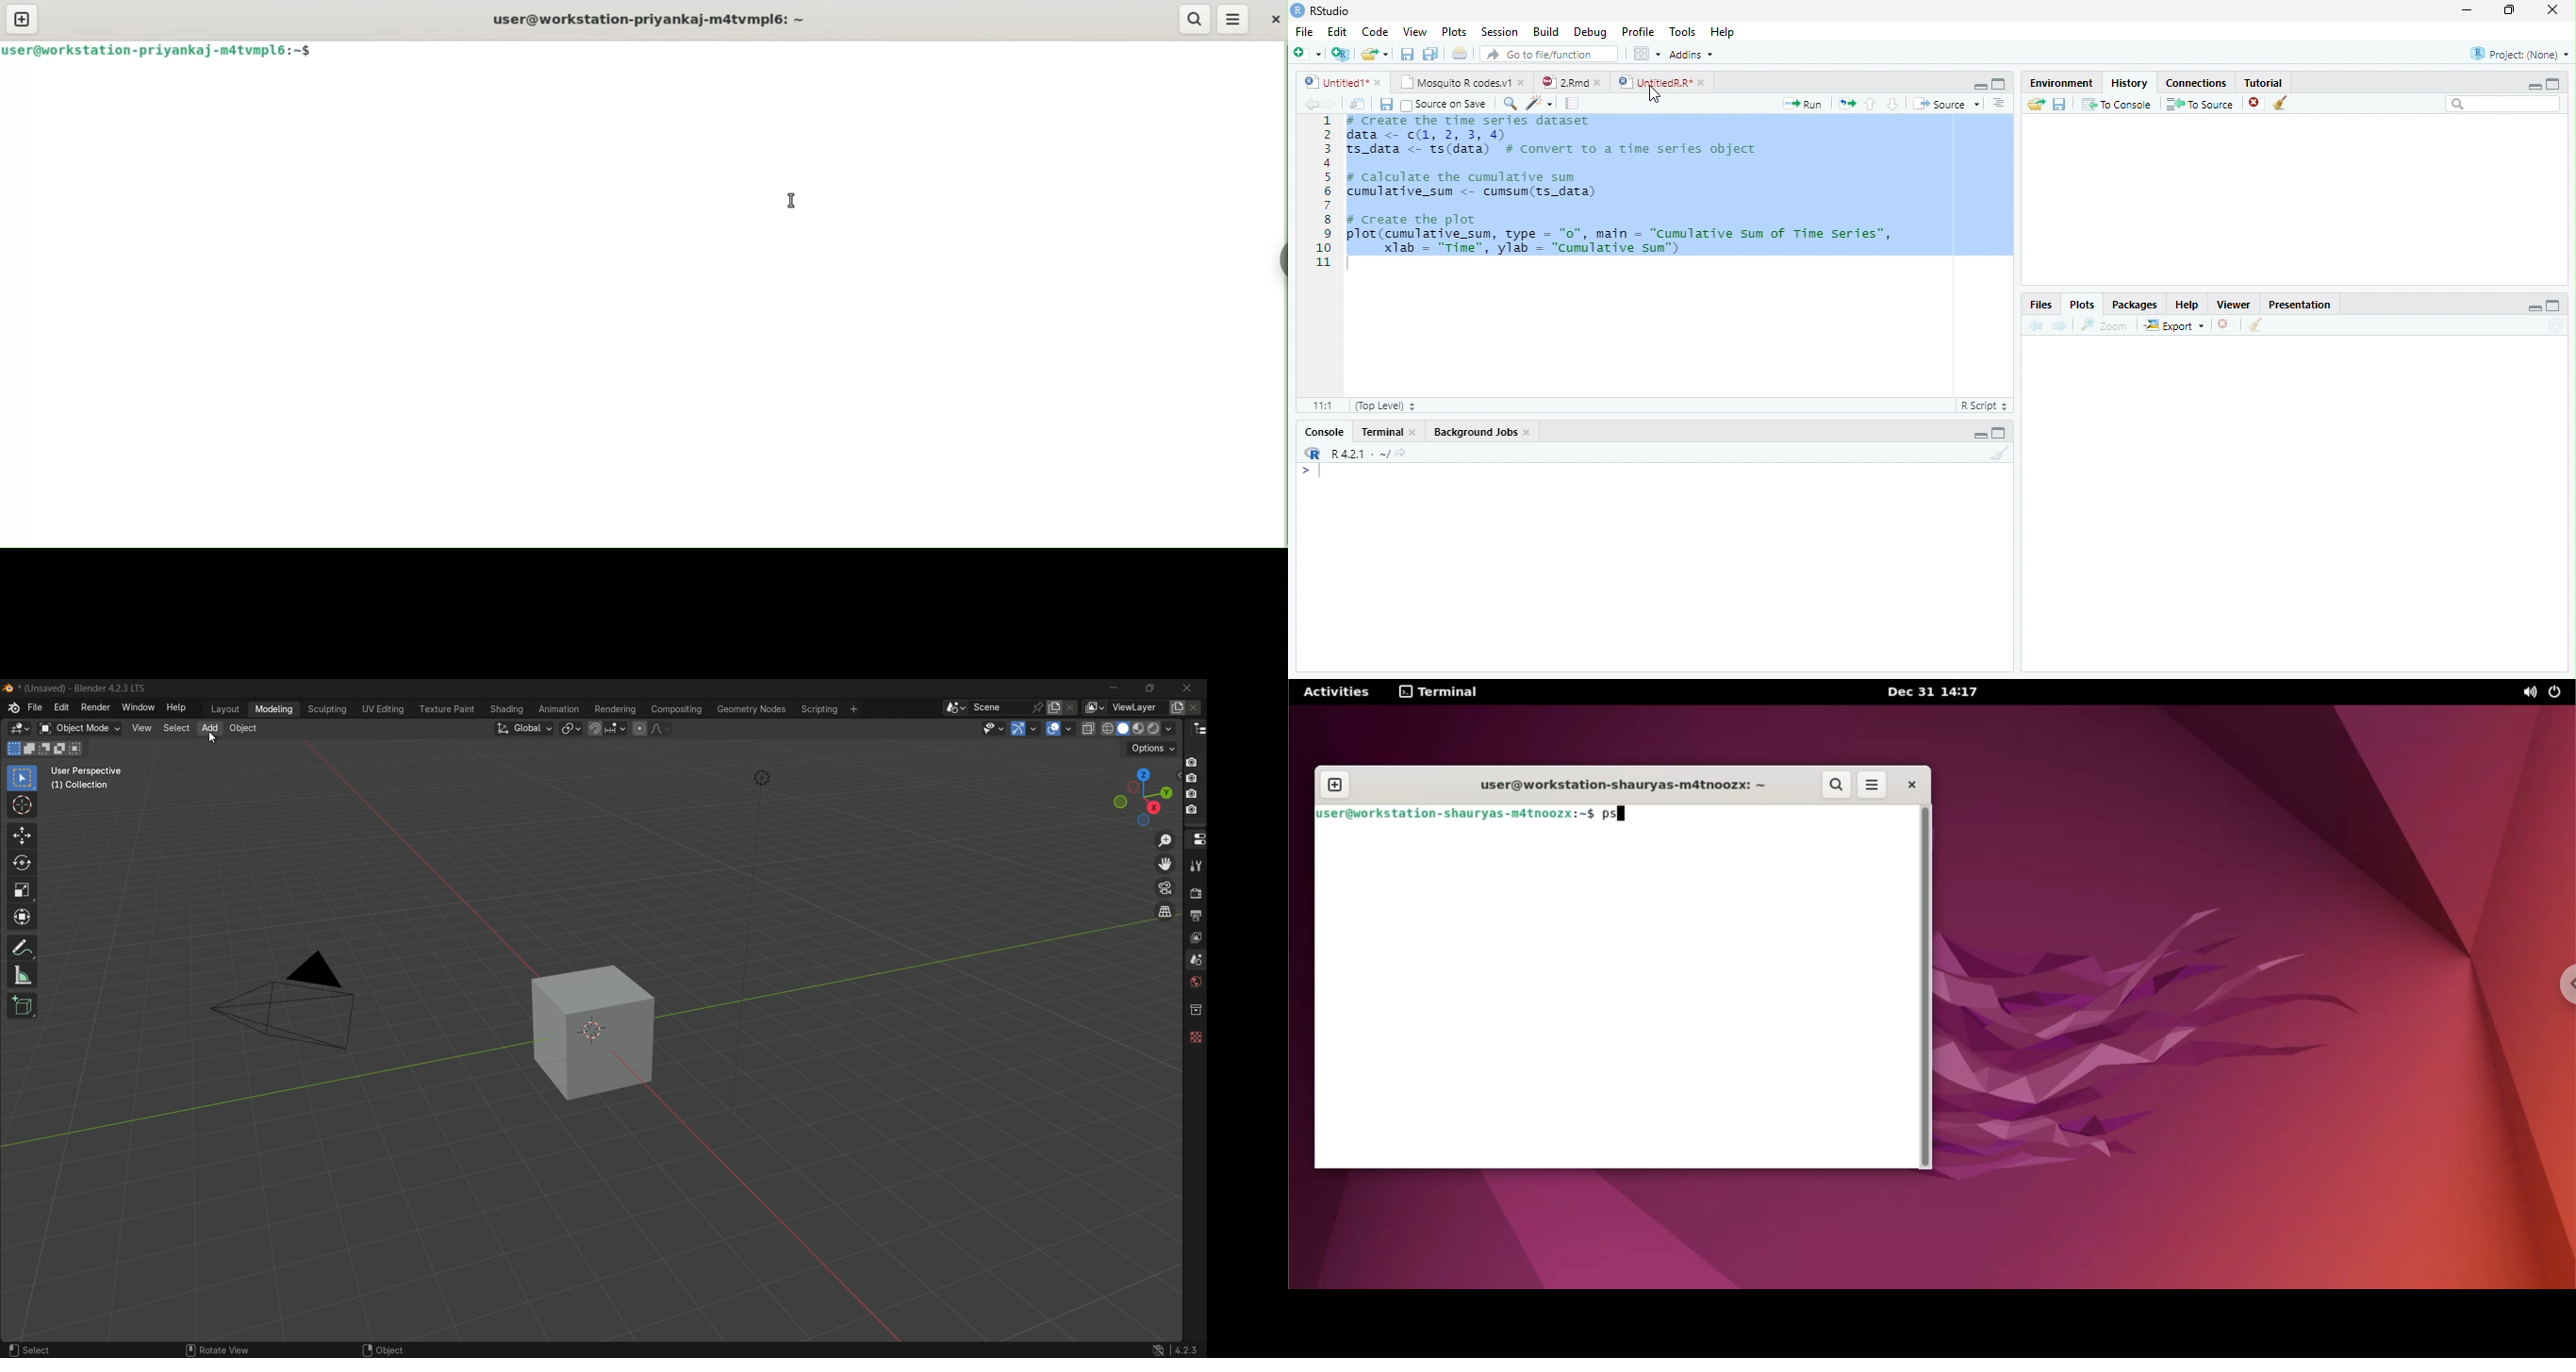 The height and width of the screenshot is (1372, 2576). Describe the element at coordinates (1593, 33) in the screenshot. I see `Debug` at that location.